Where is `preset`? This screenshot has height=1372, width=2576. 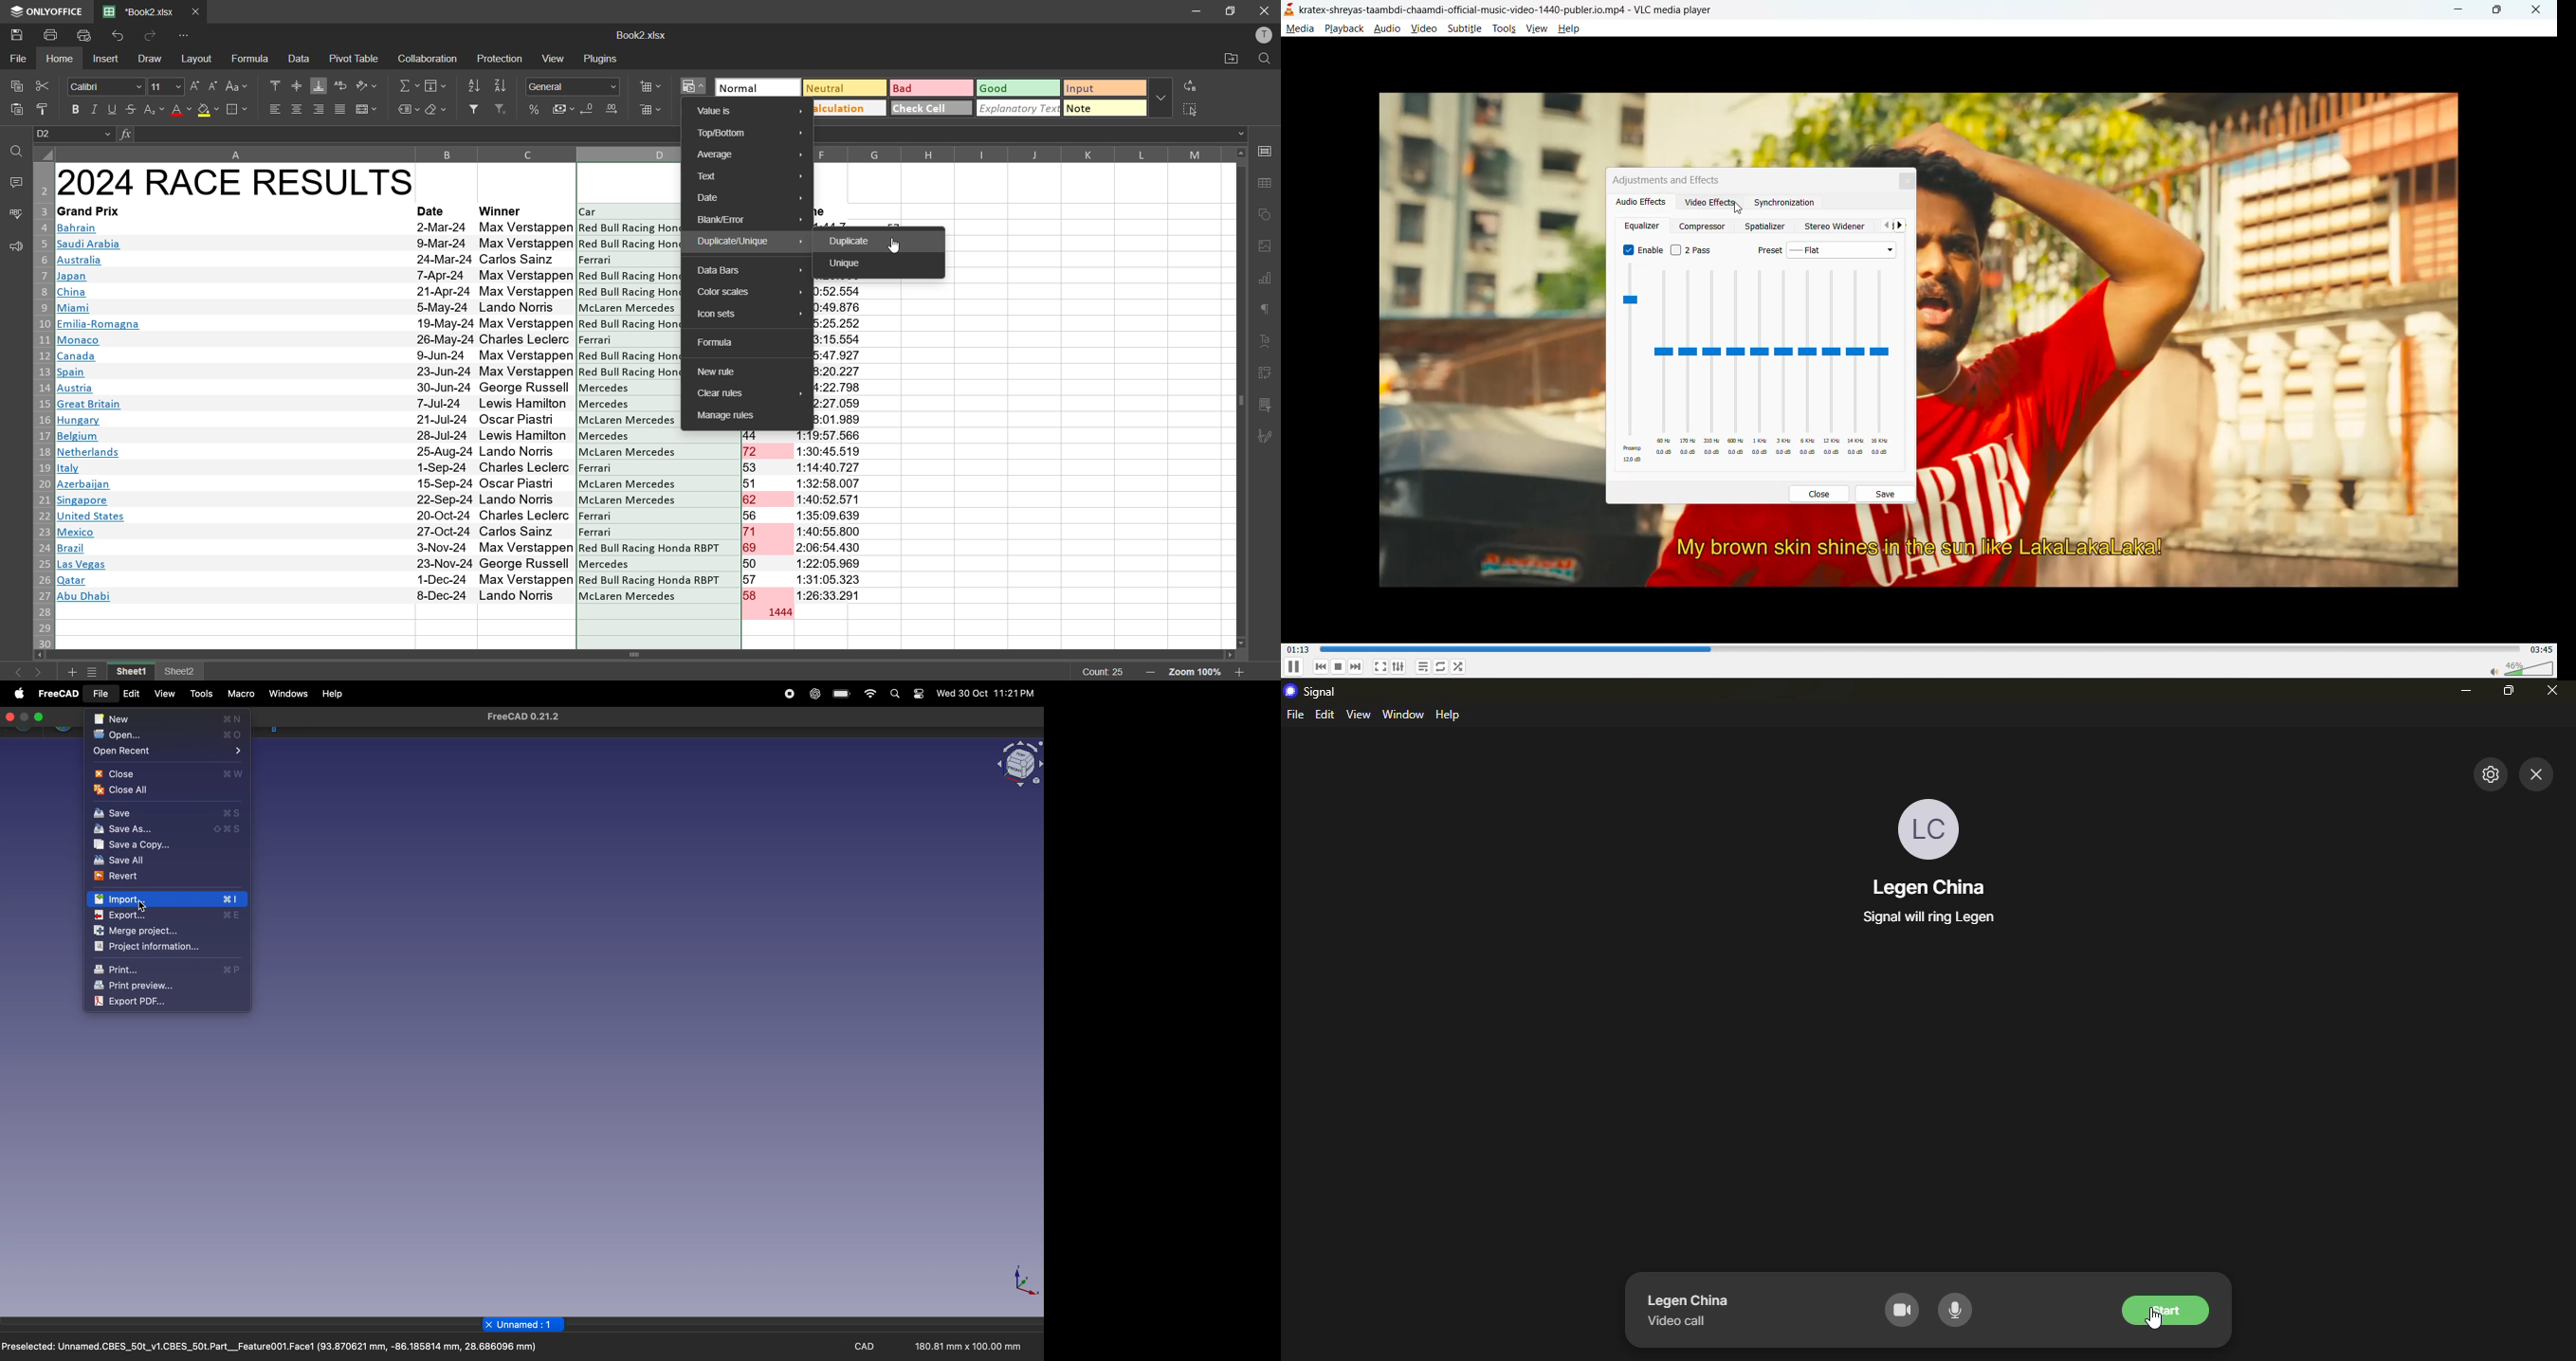
preset is located at coordinates (1827, 250).